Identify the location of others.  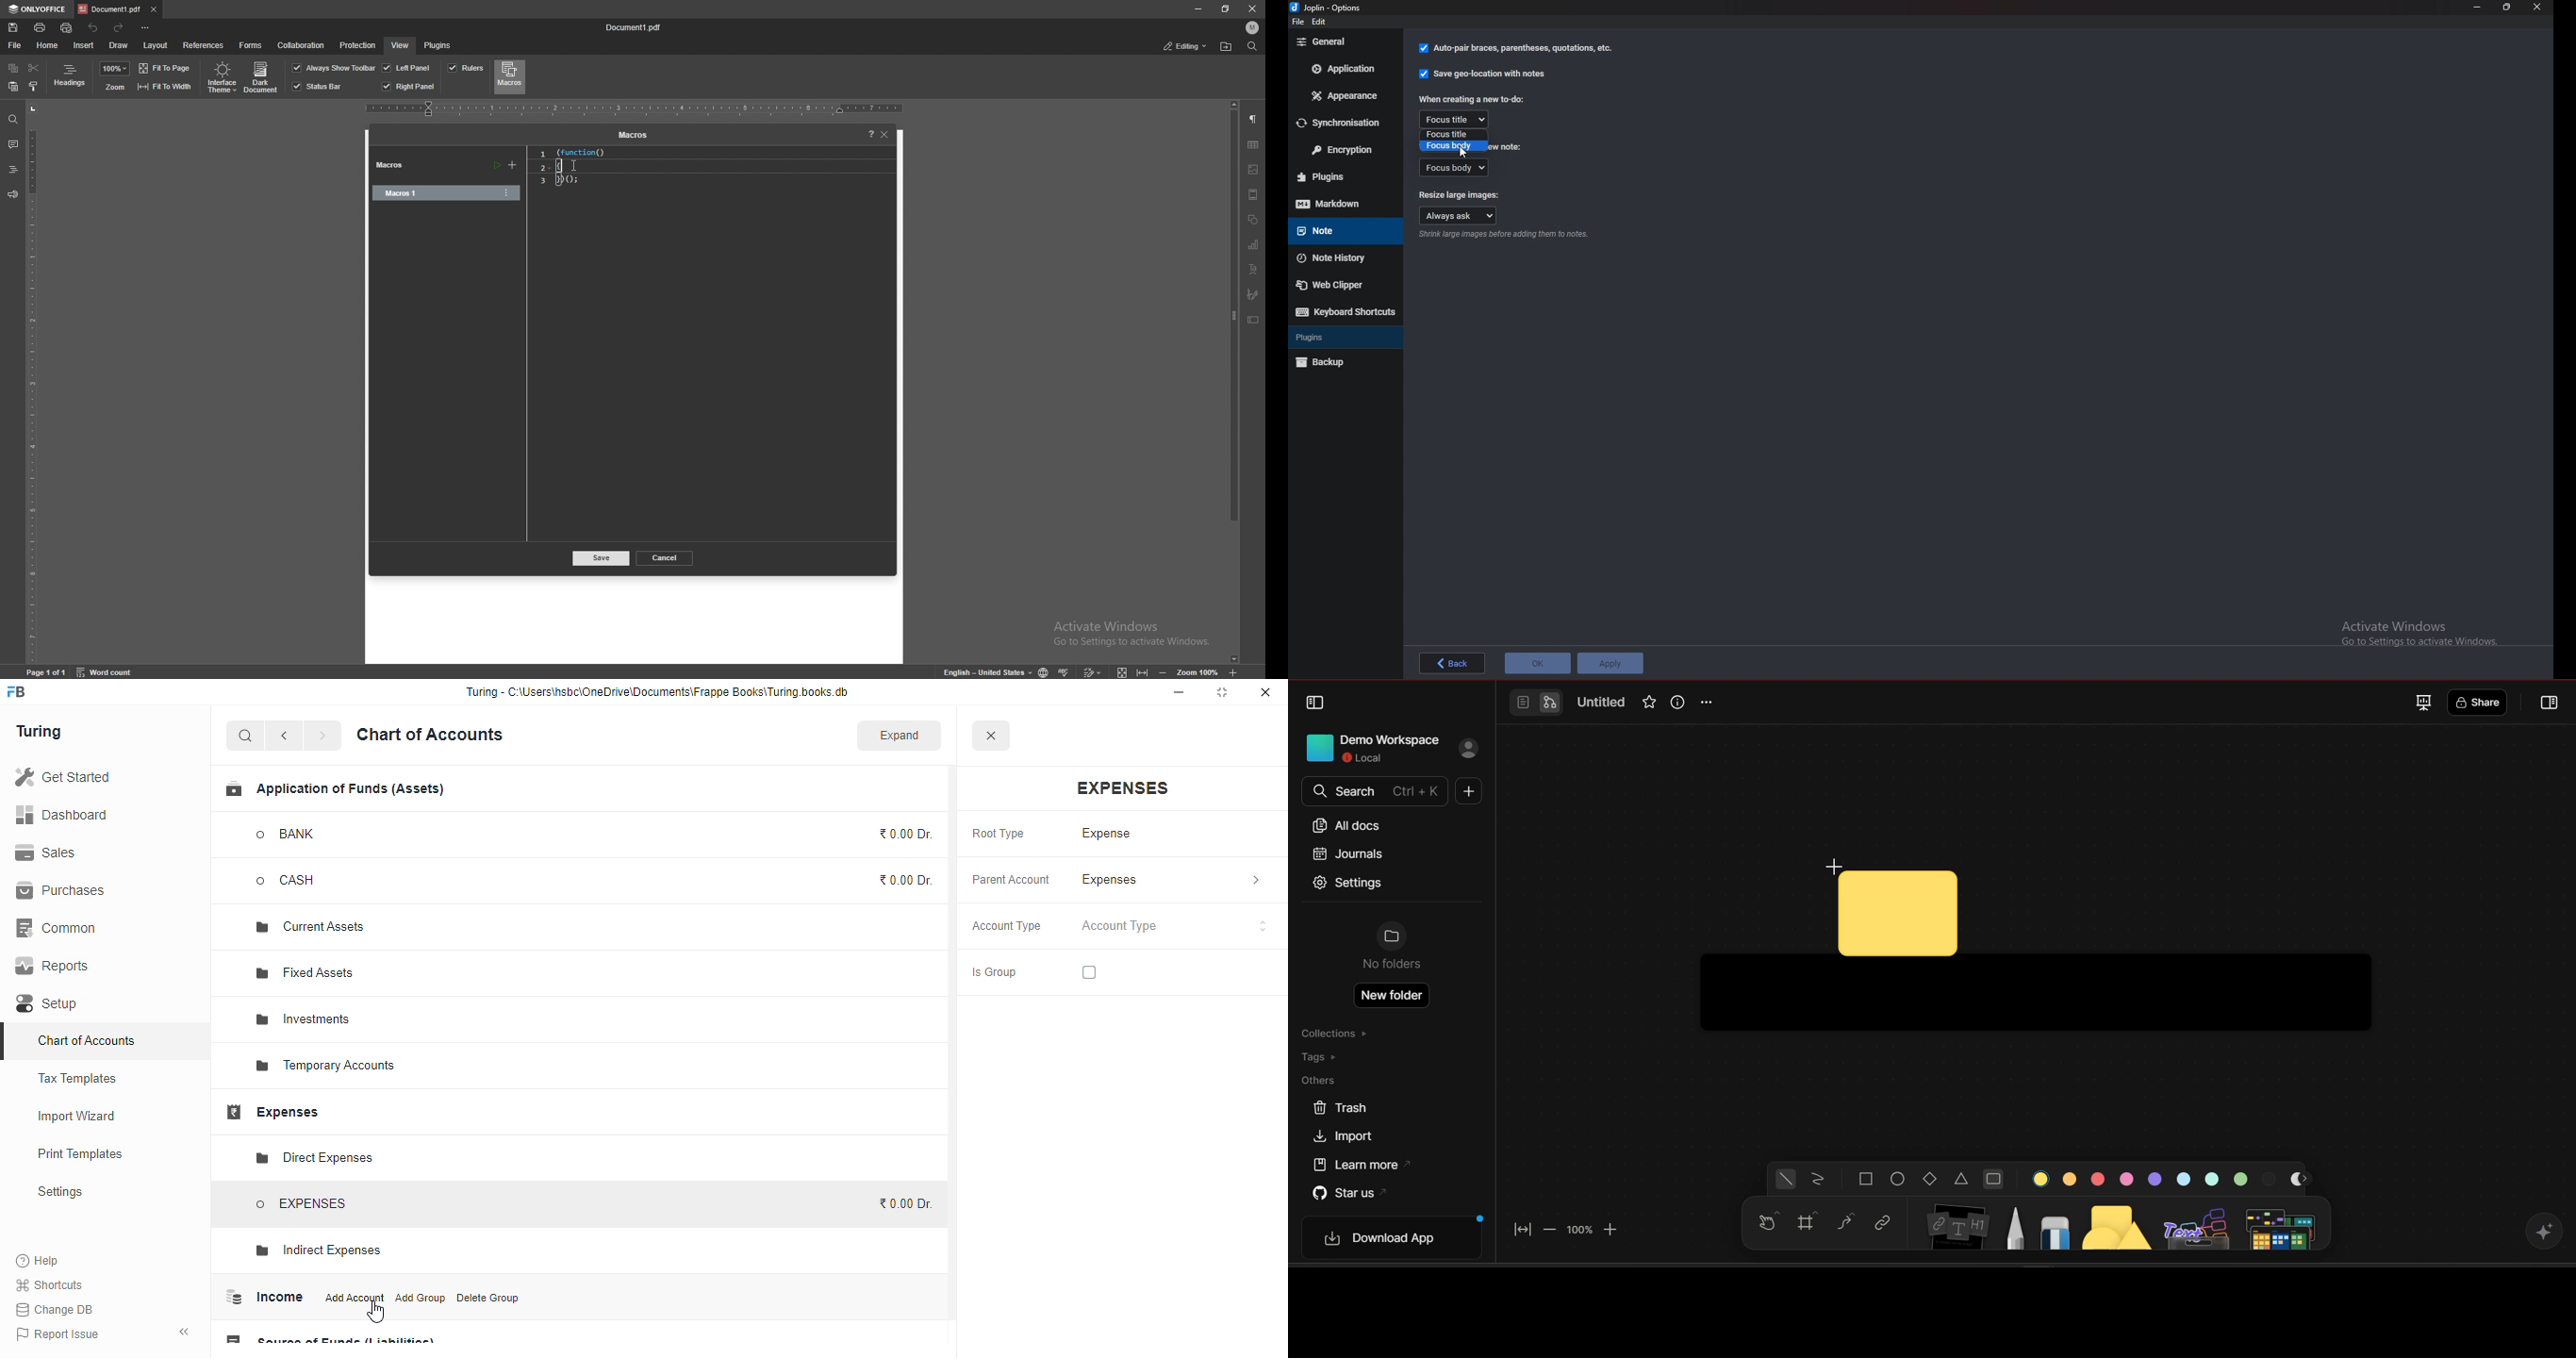
(1325, 1082).